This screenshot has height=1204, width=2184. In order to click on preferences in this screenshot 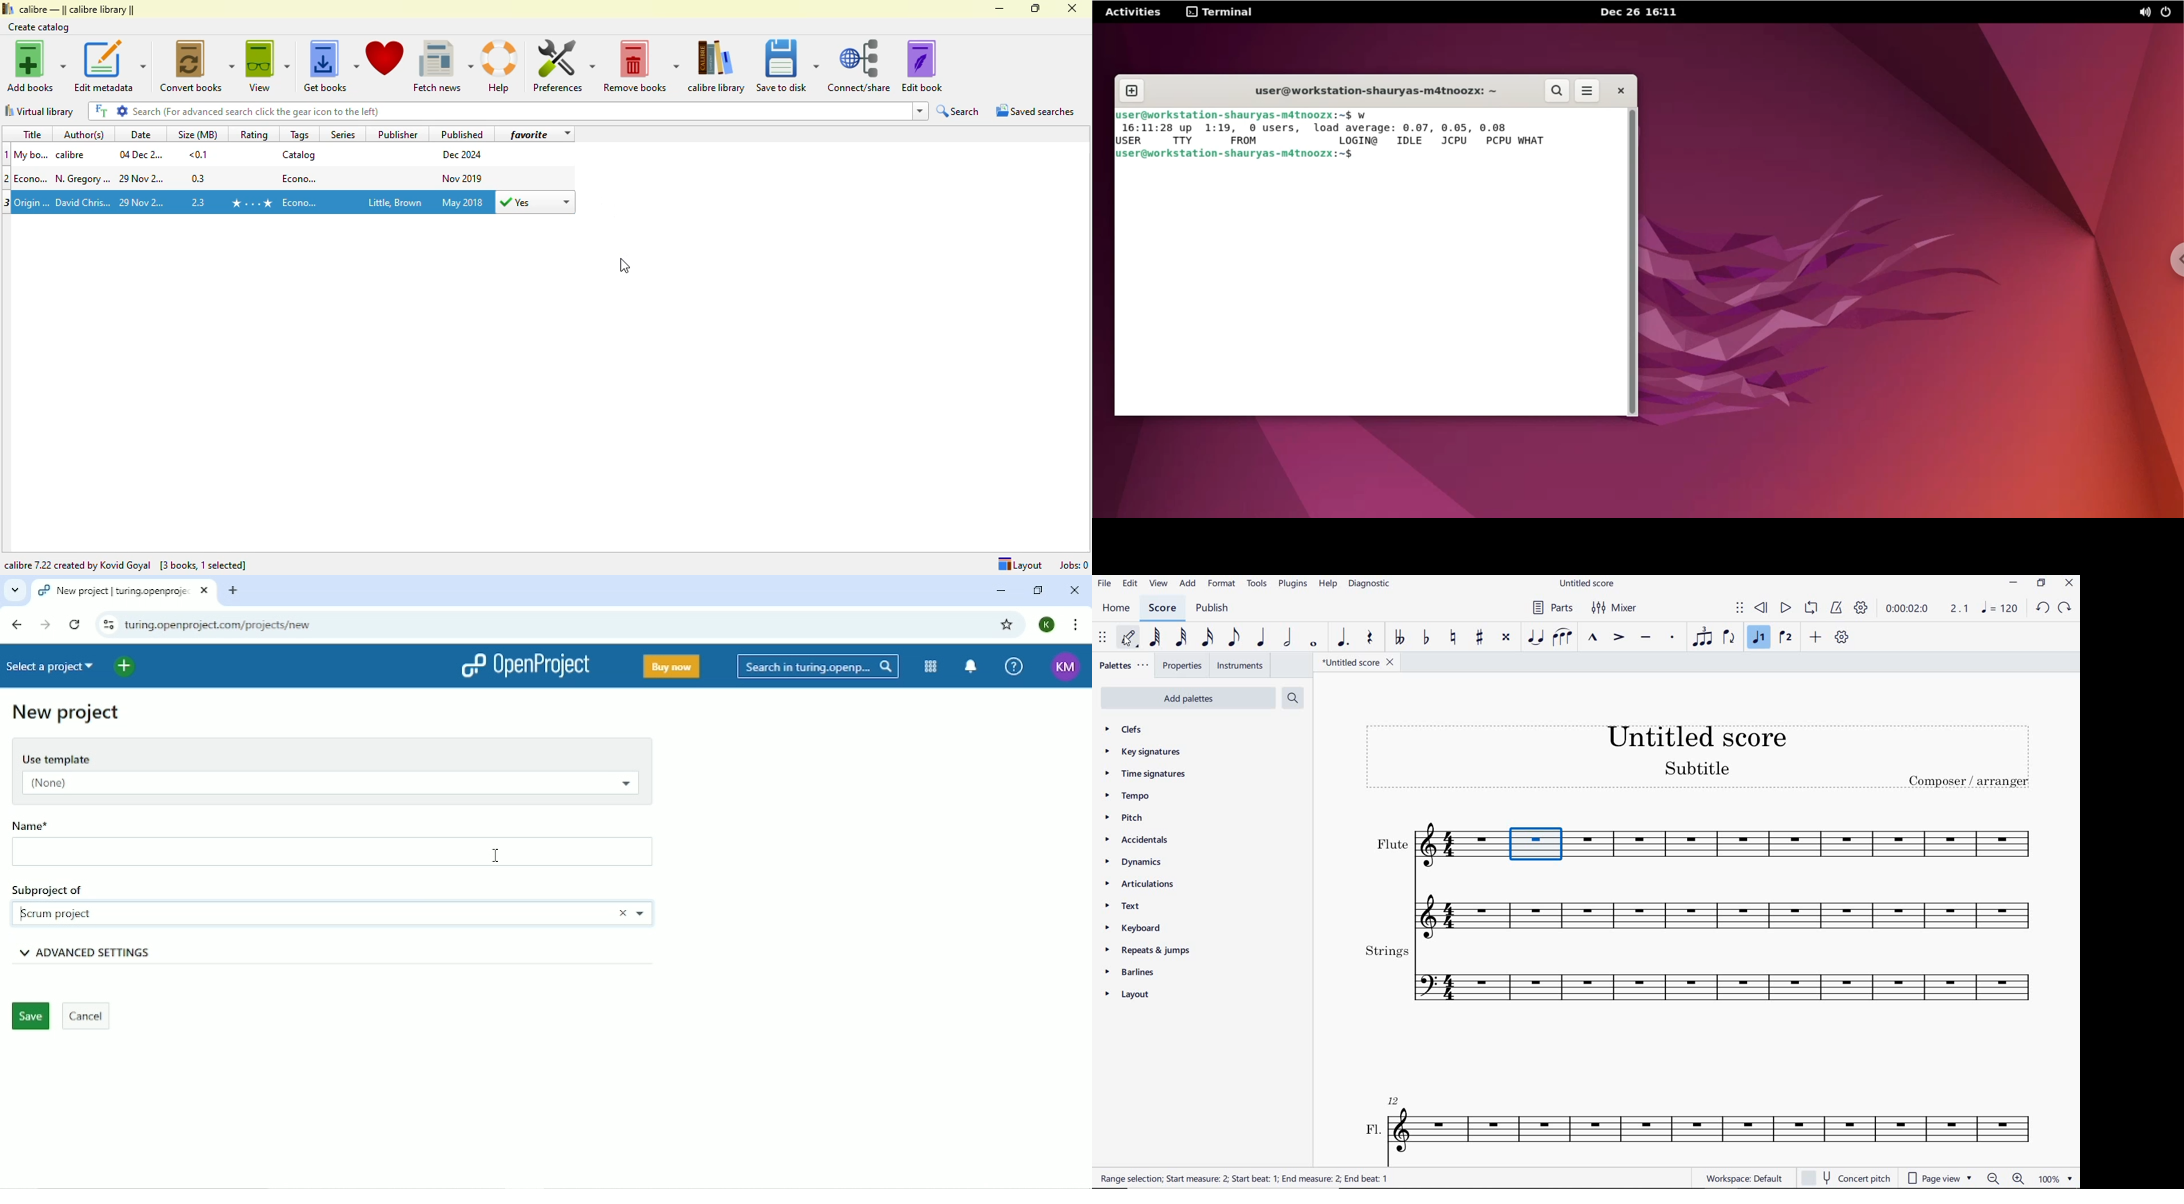, I will do `click(563, 66)`.